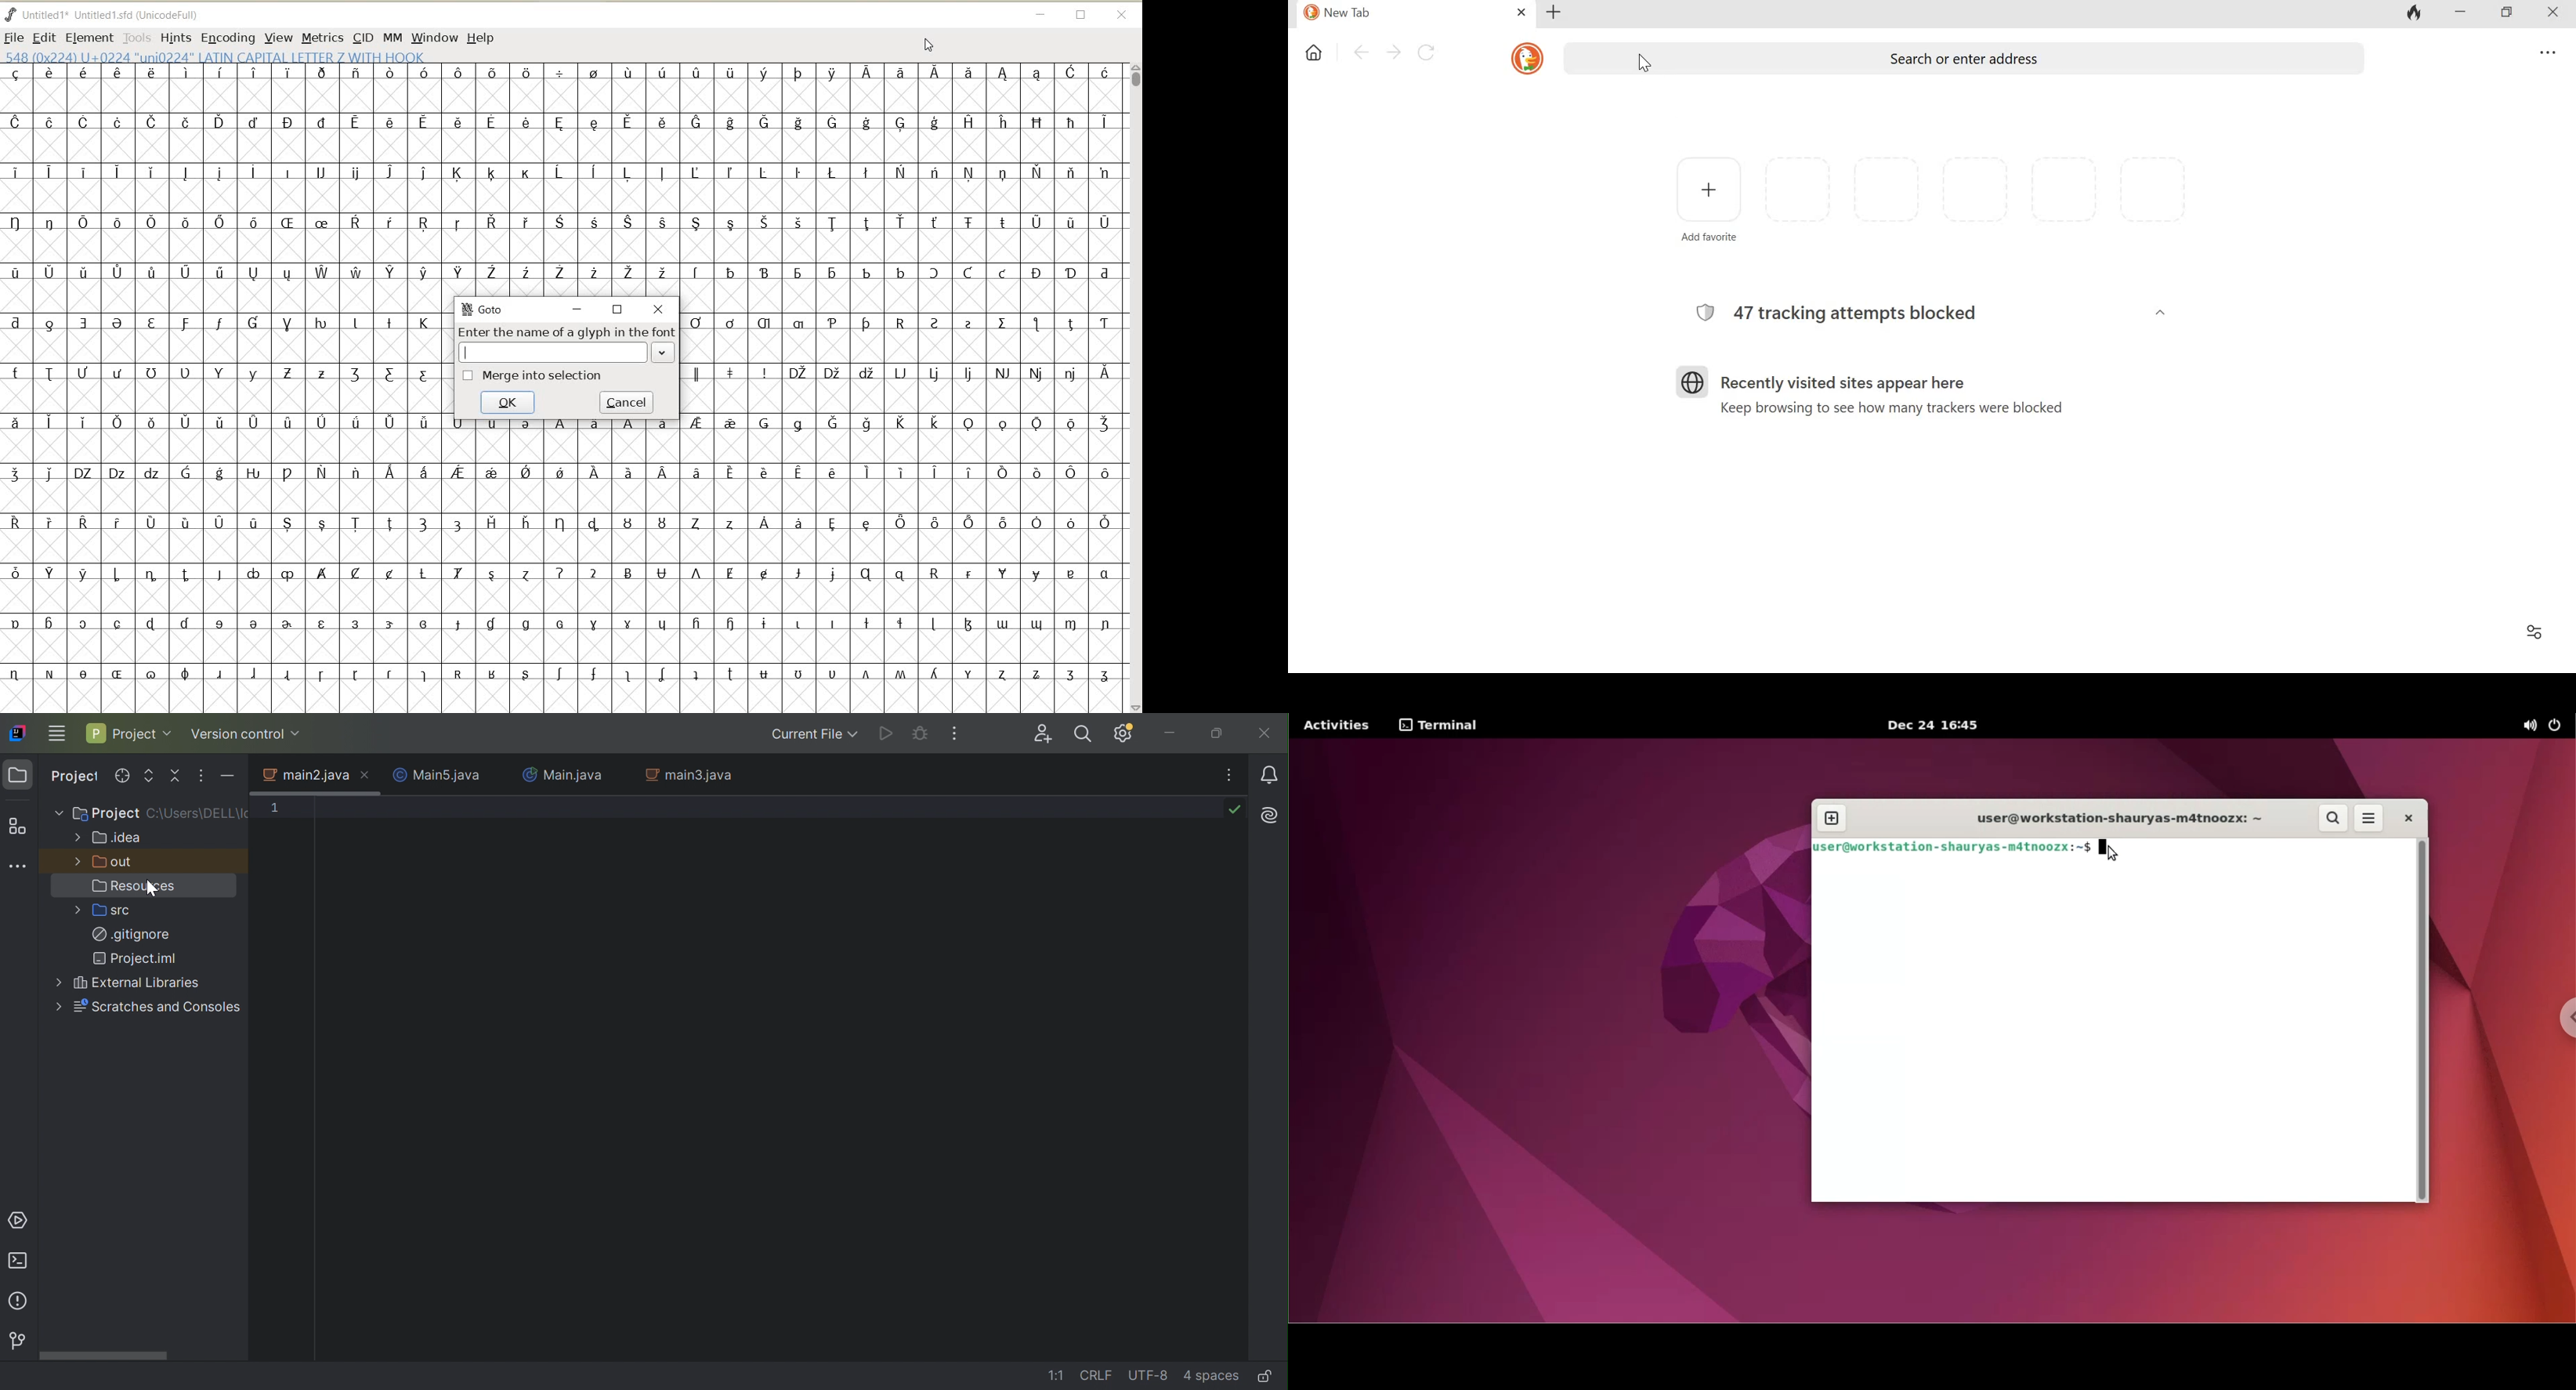 This screenshot has width=2576, height=1400. I want to click on Recent files, tab actions, and more, so click(1232, 776).